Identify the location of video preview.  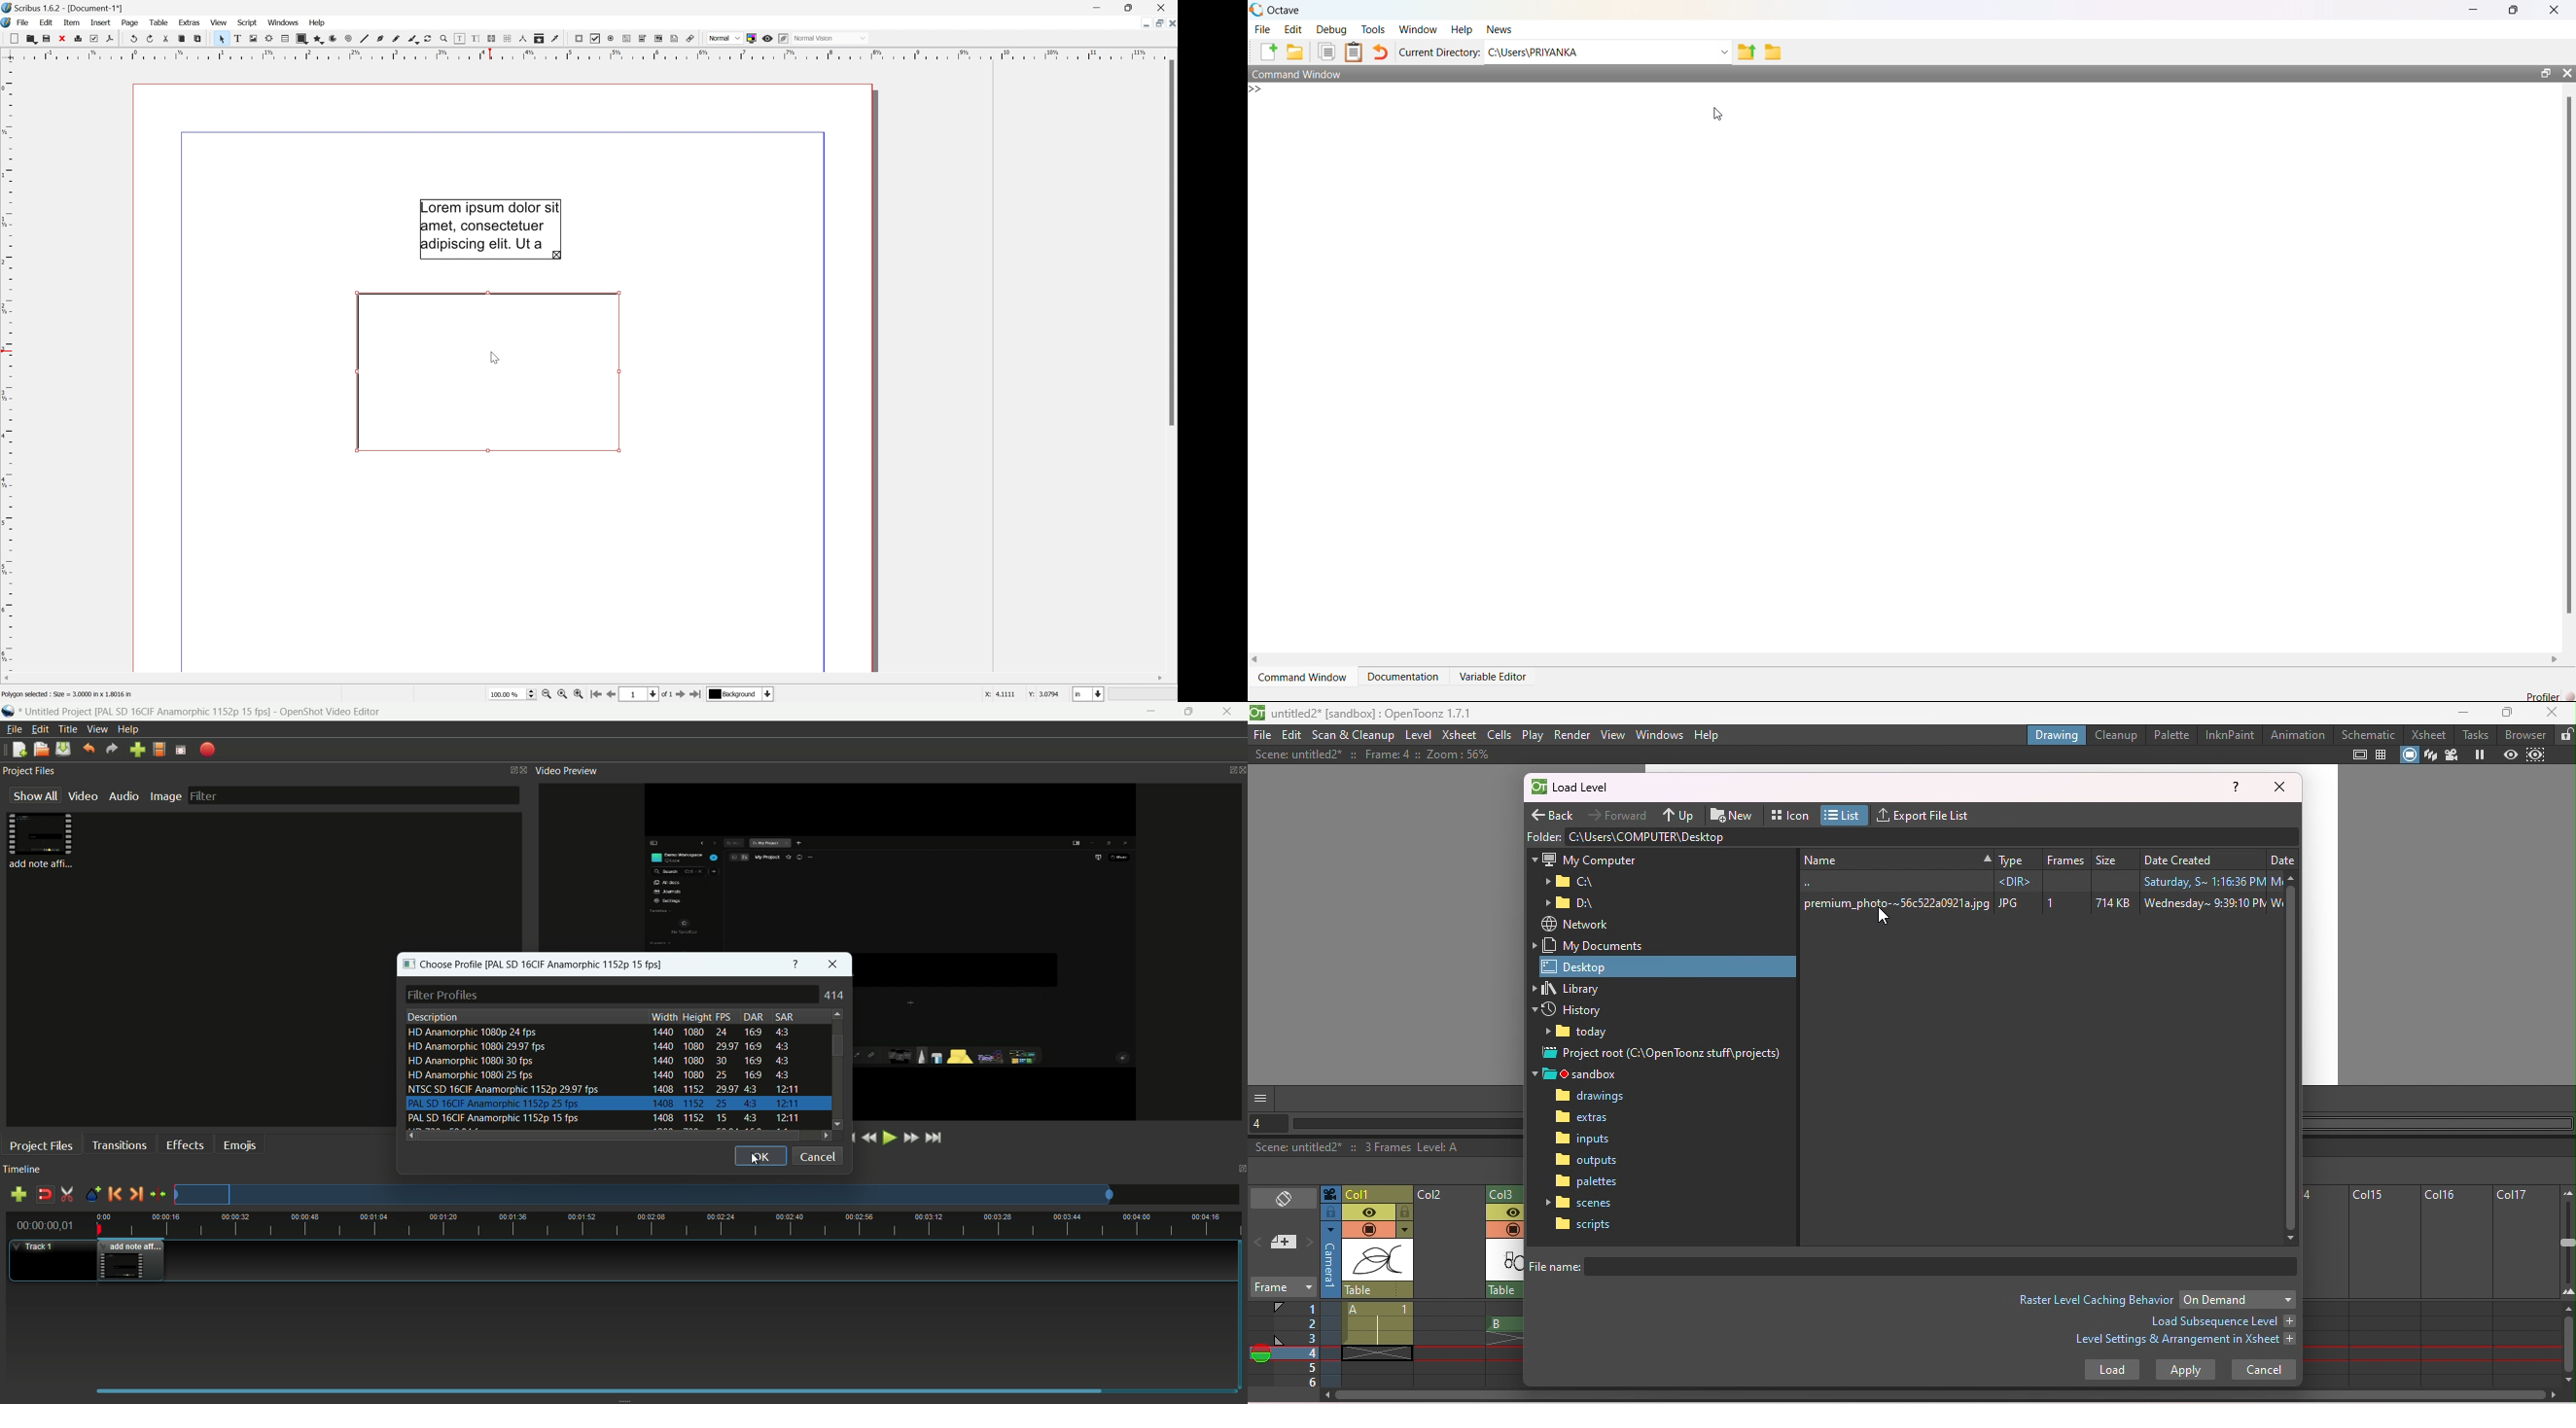
(566, 772).